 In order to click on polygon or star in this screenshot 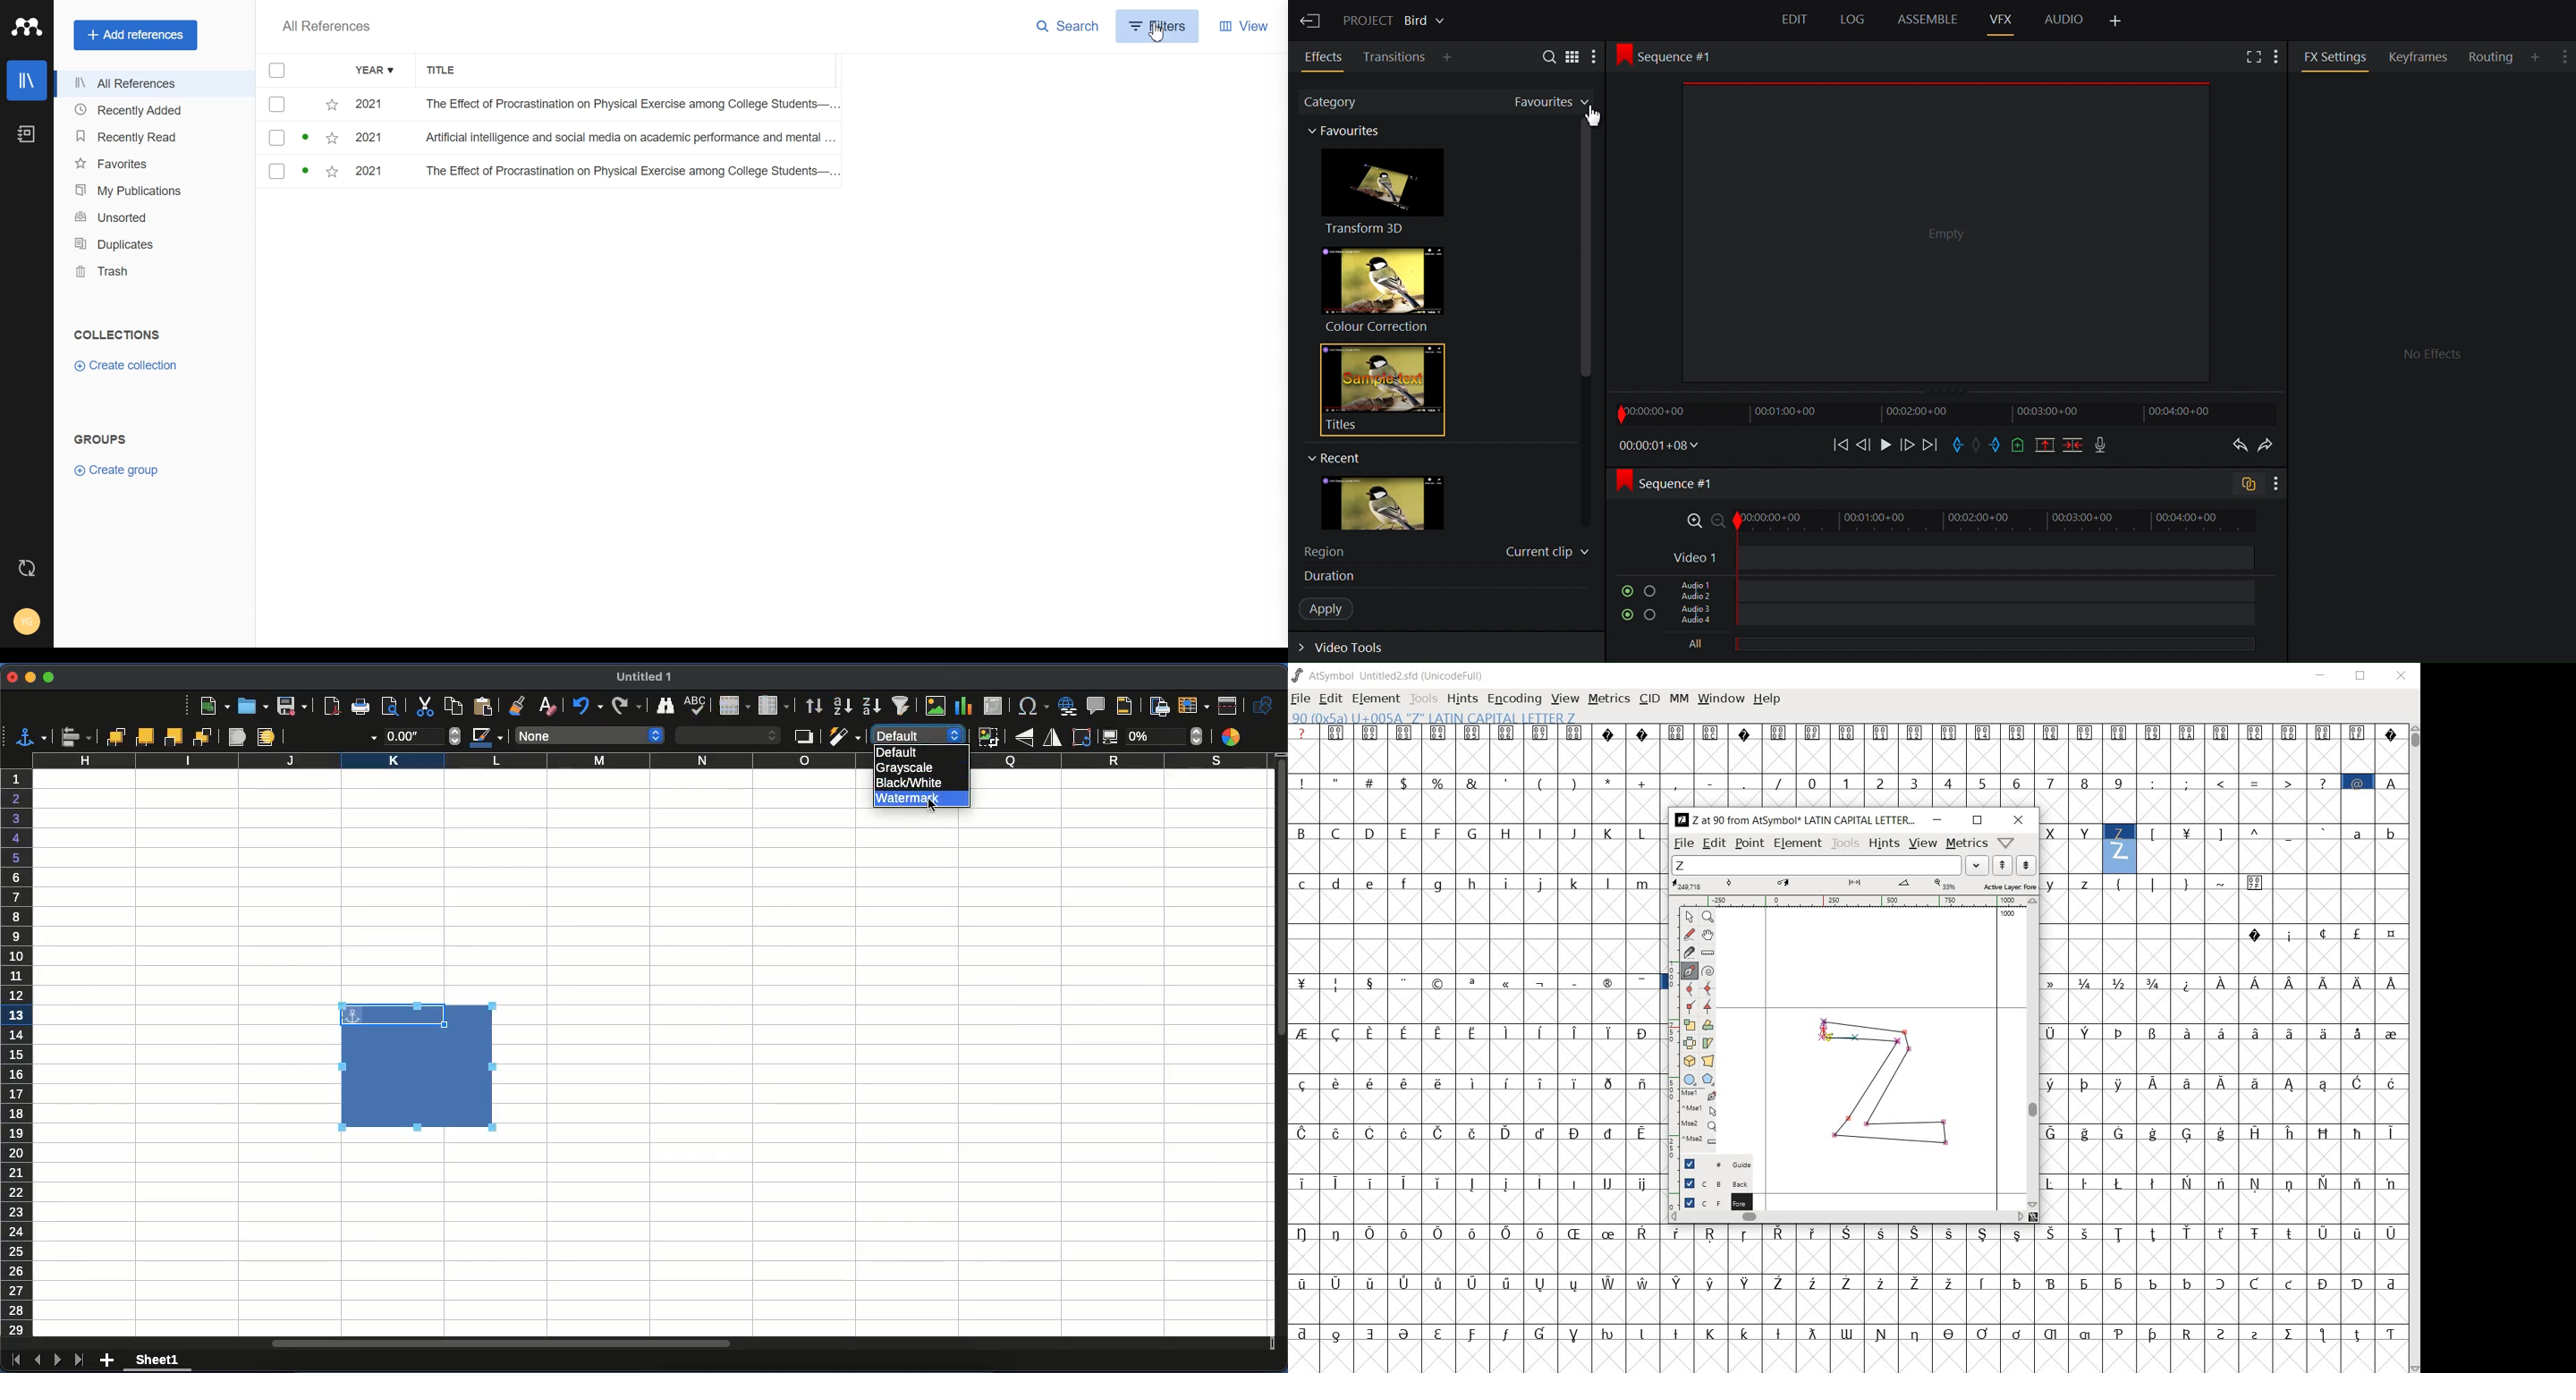, I will do `click(1708, 1080)`.